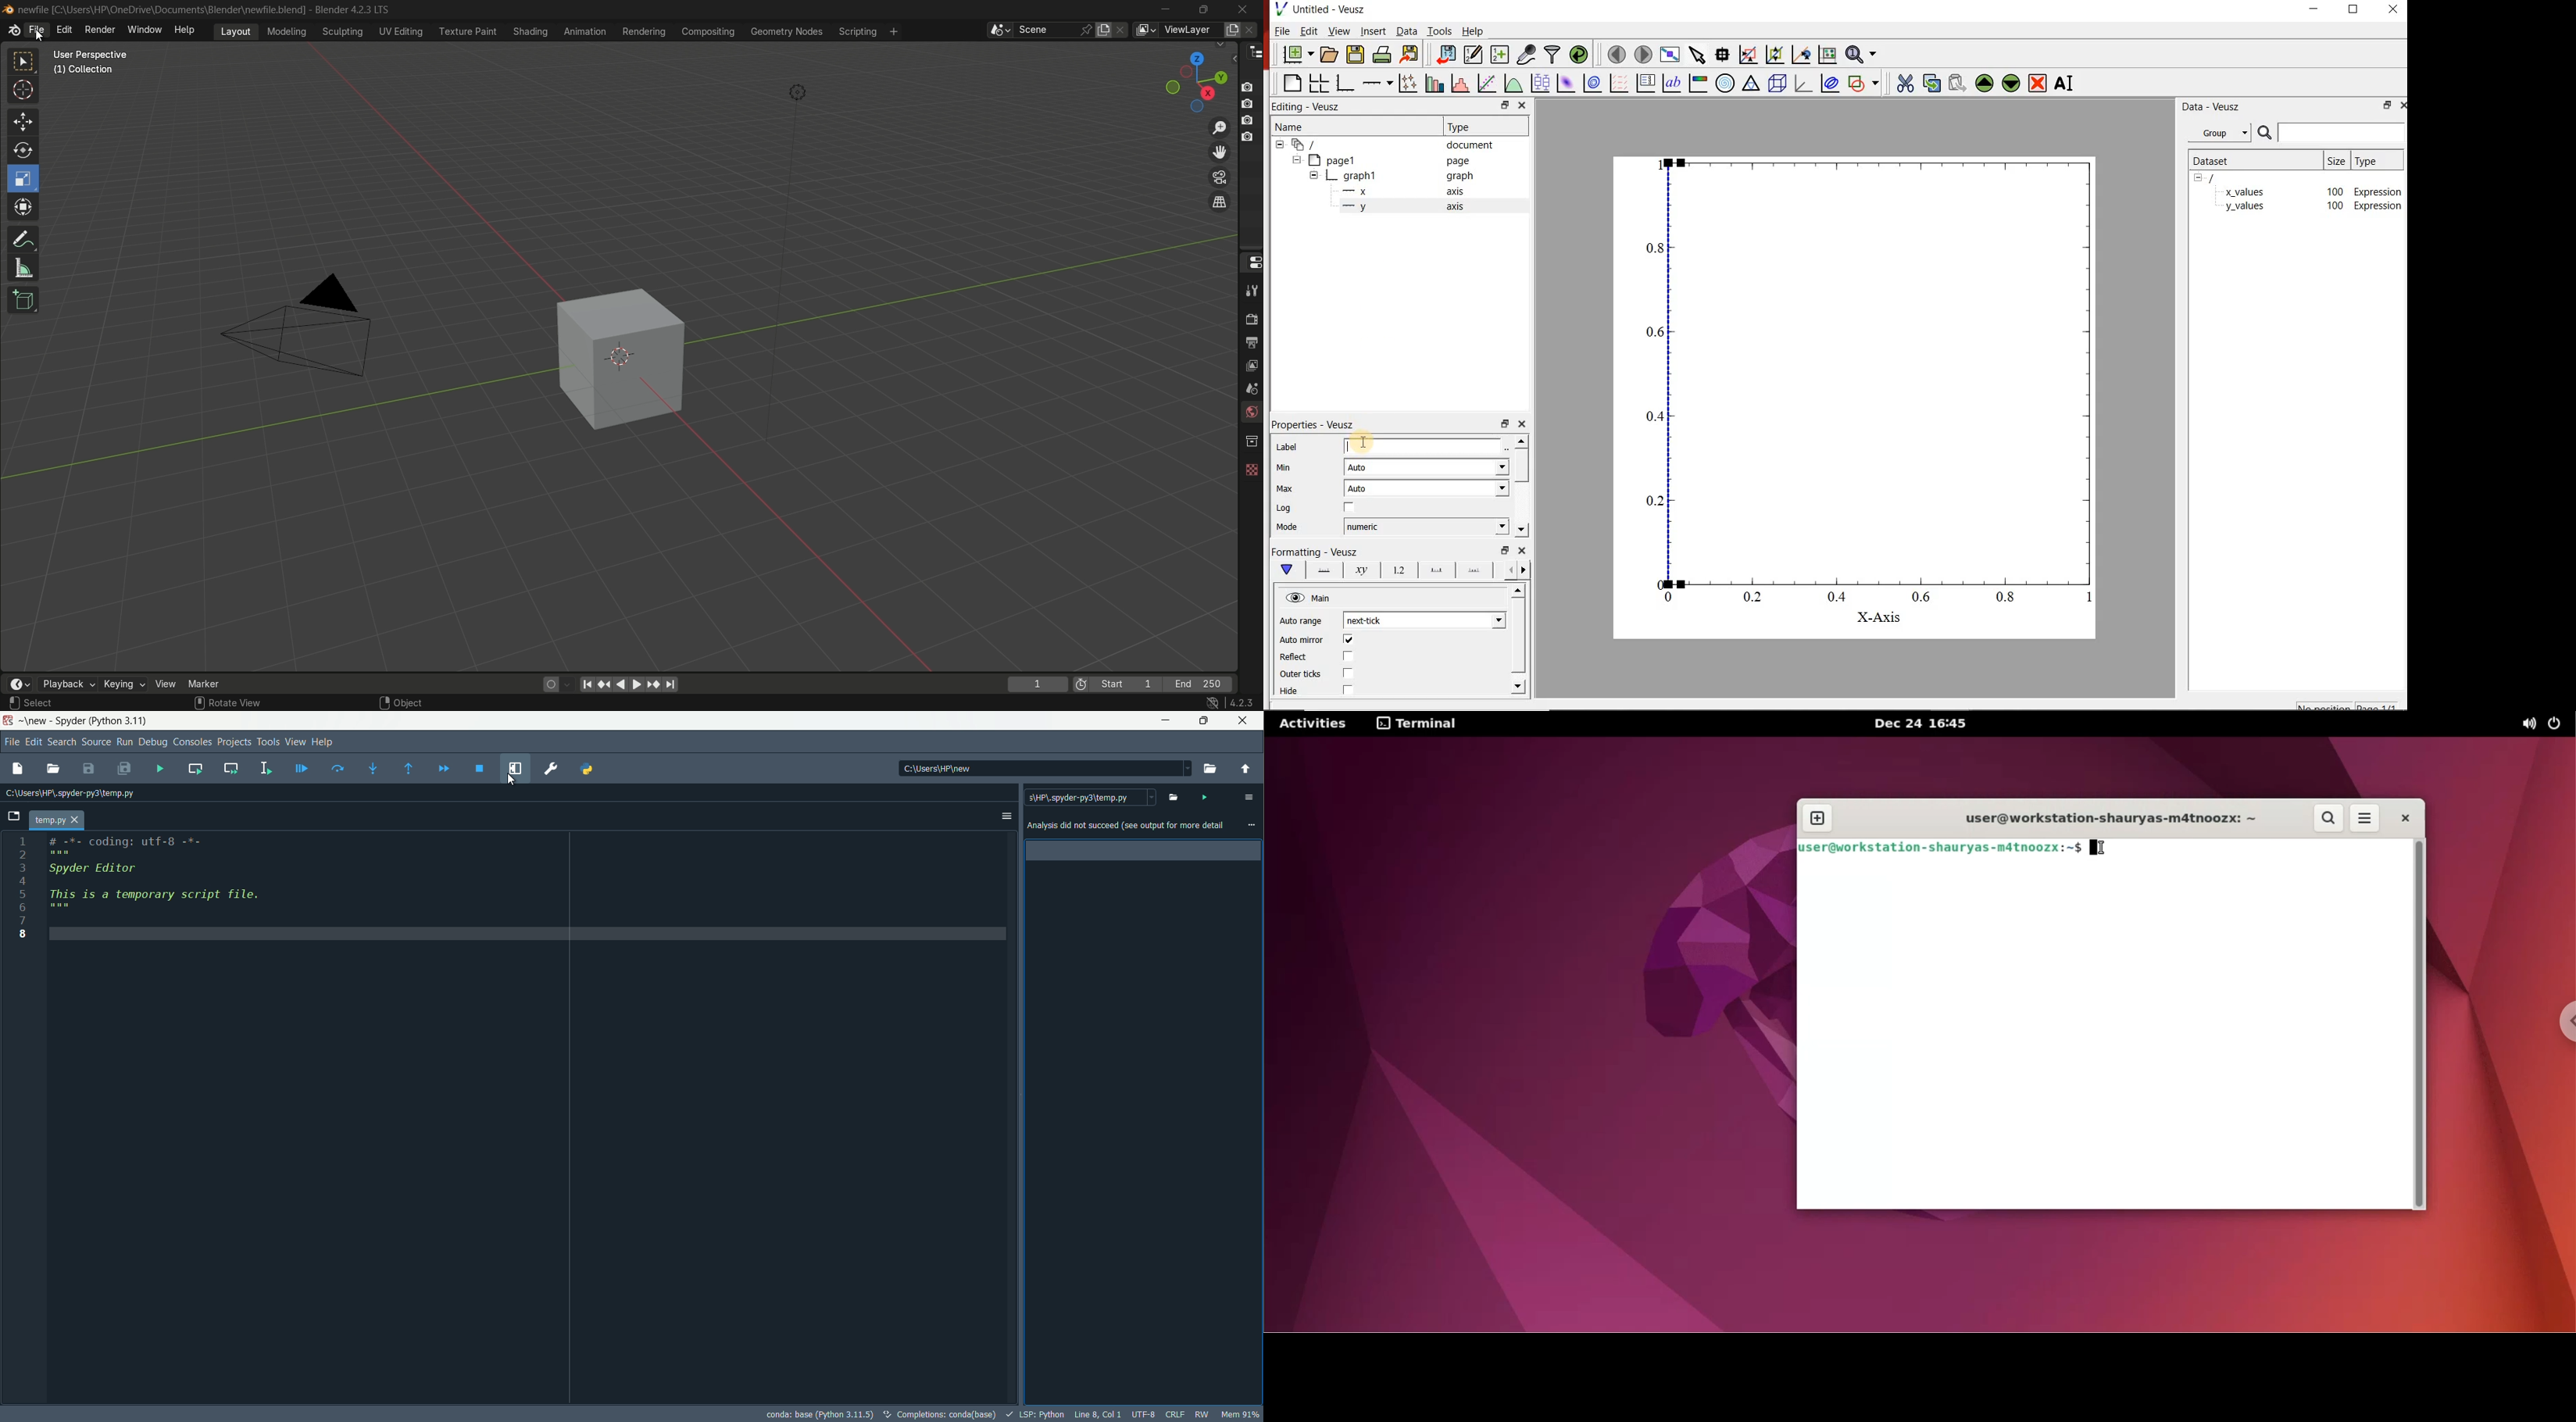 Image resolution: width=2576 pixels, height=1428 pixels. I want to click on minor ticks, so click(1476, 570).